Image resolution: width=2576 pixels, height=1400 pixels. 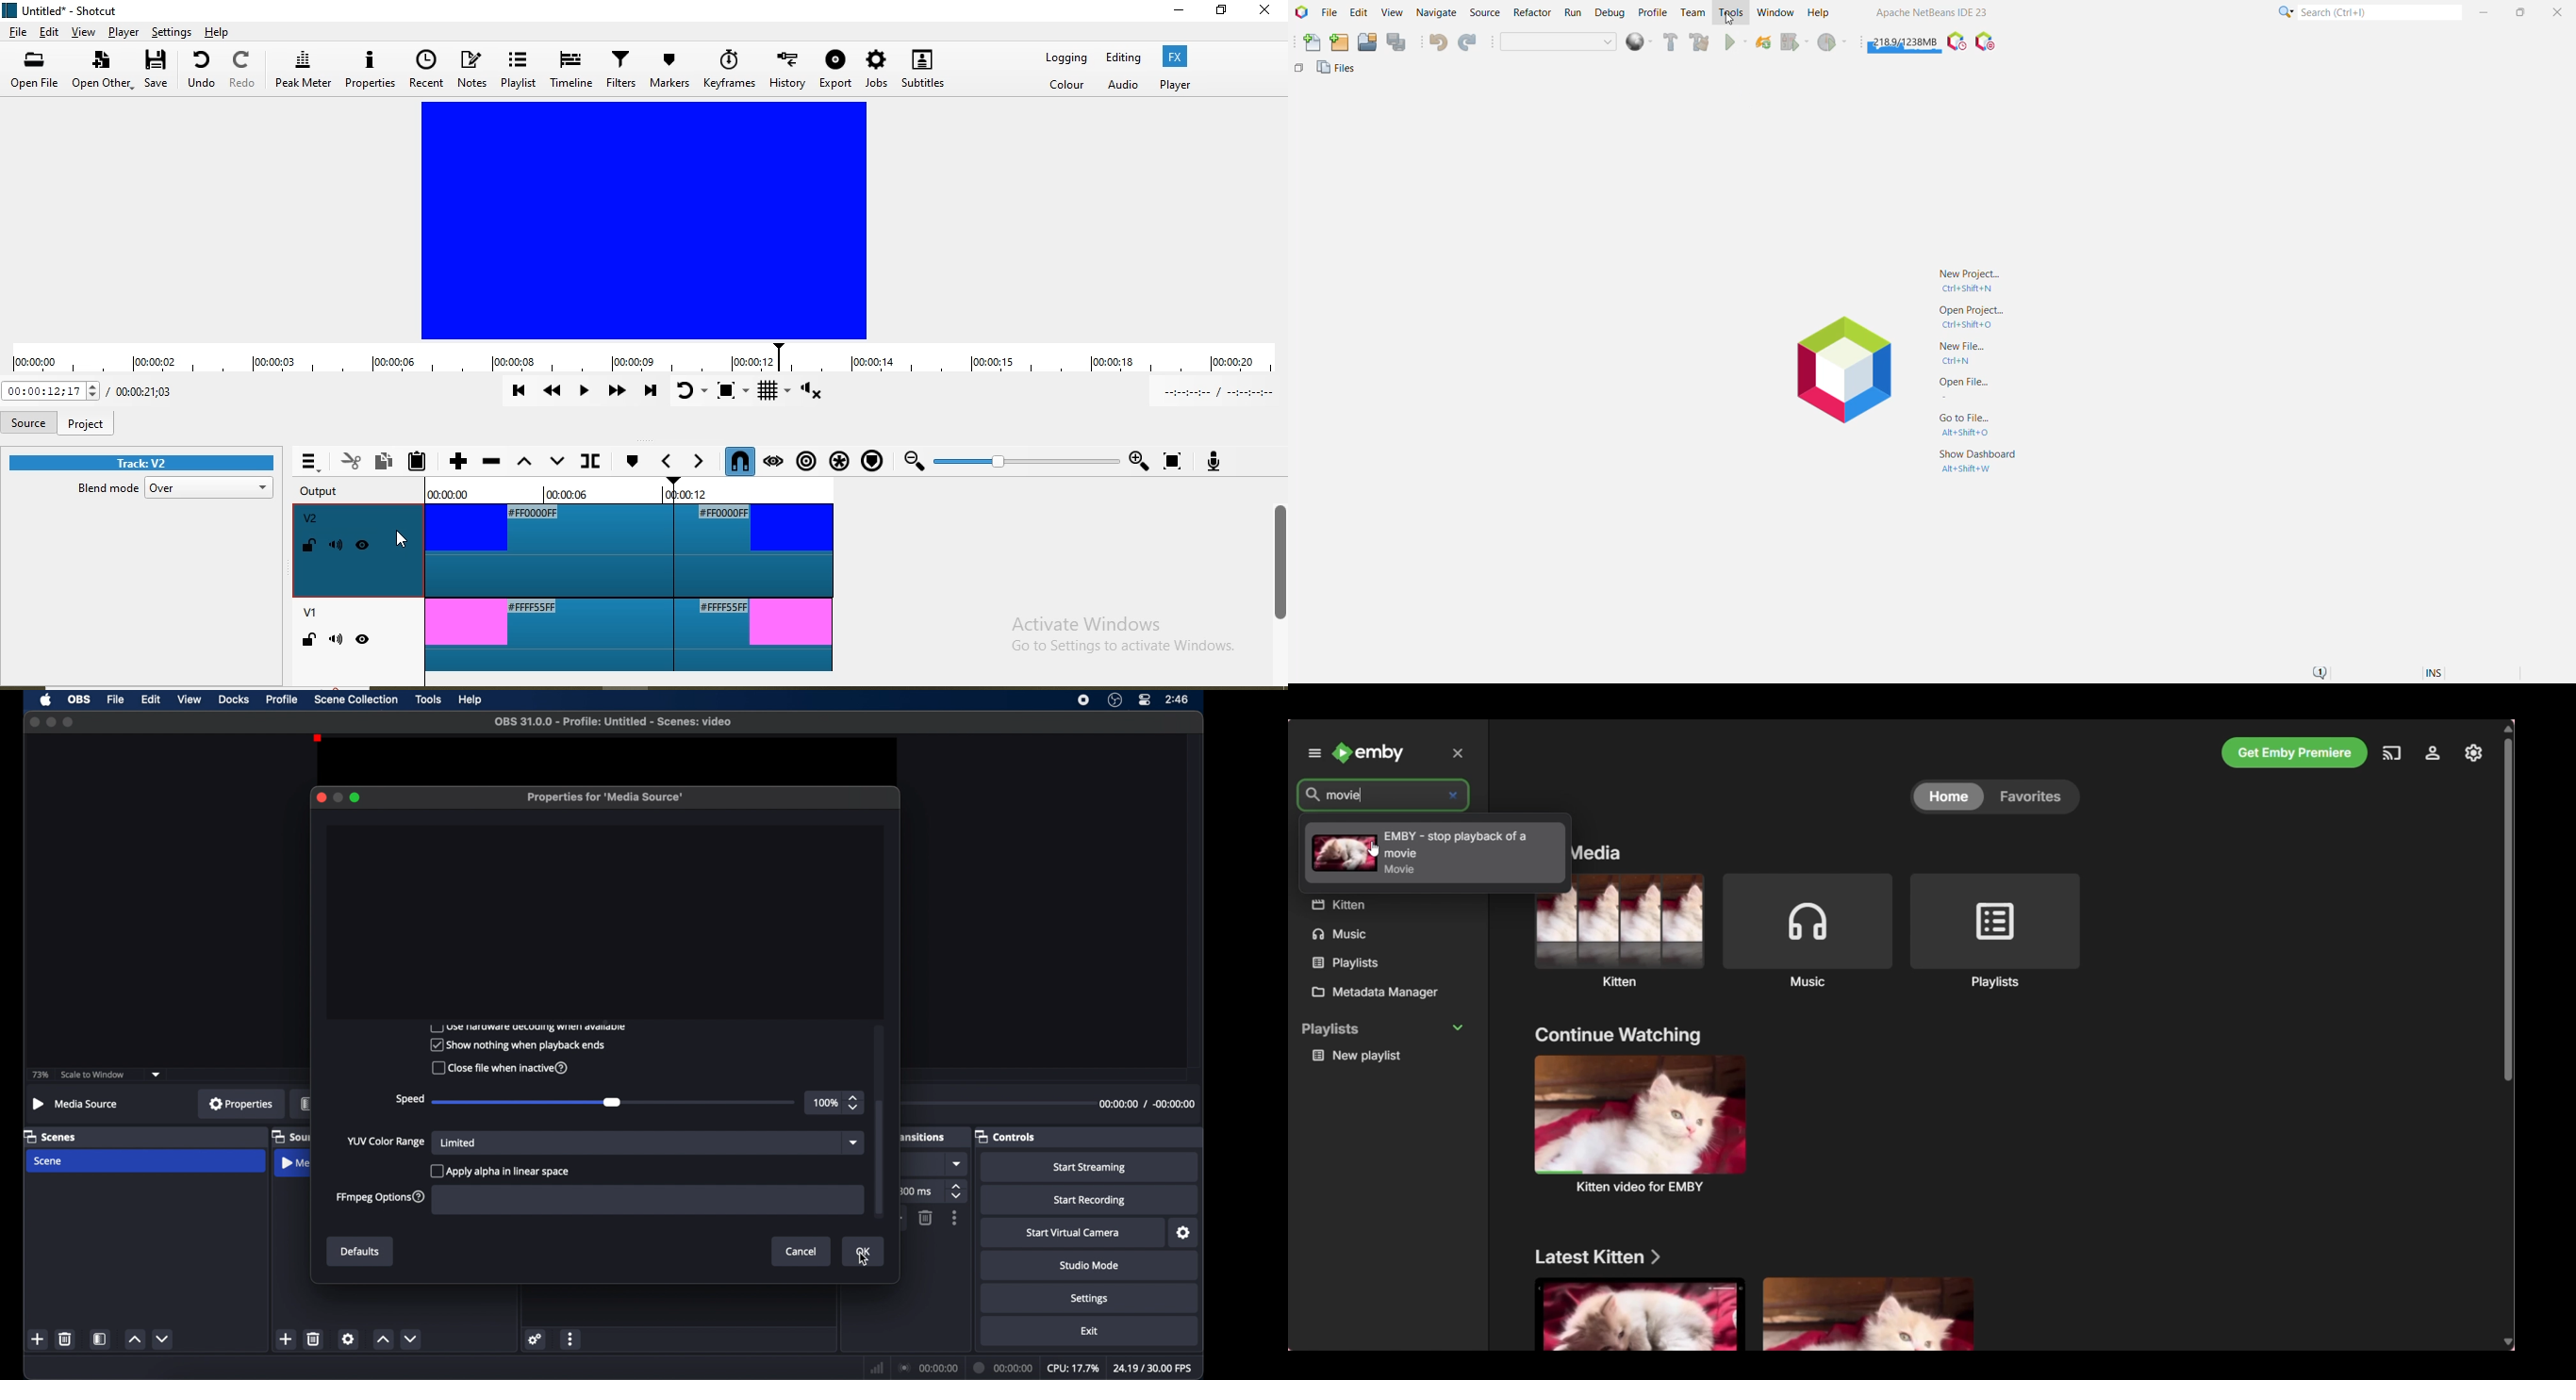 What do you see at coordinates (38, 1339) in the screenshot?
I see `add` at bounding box center [38, 1339].